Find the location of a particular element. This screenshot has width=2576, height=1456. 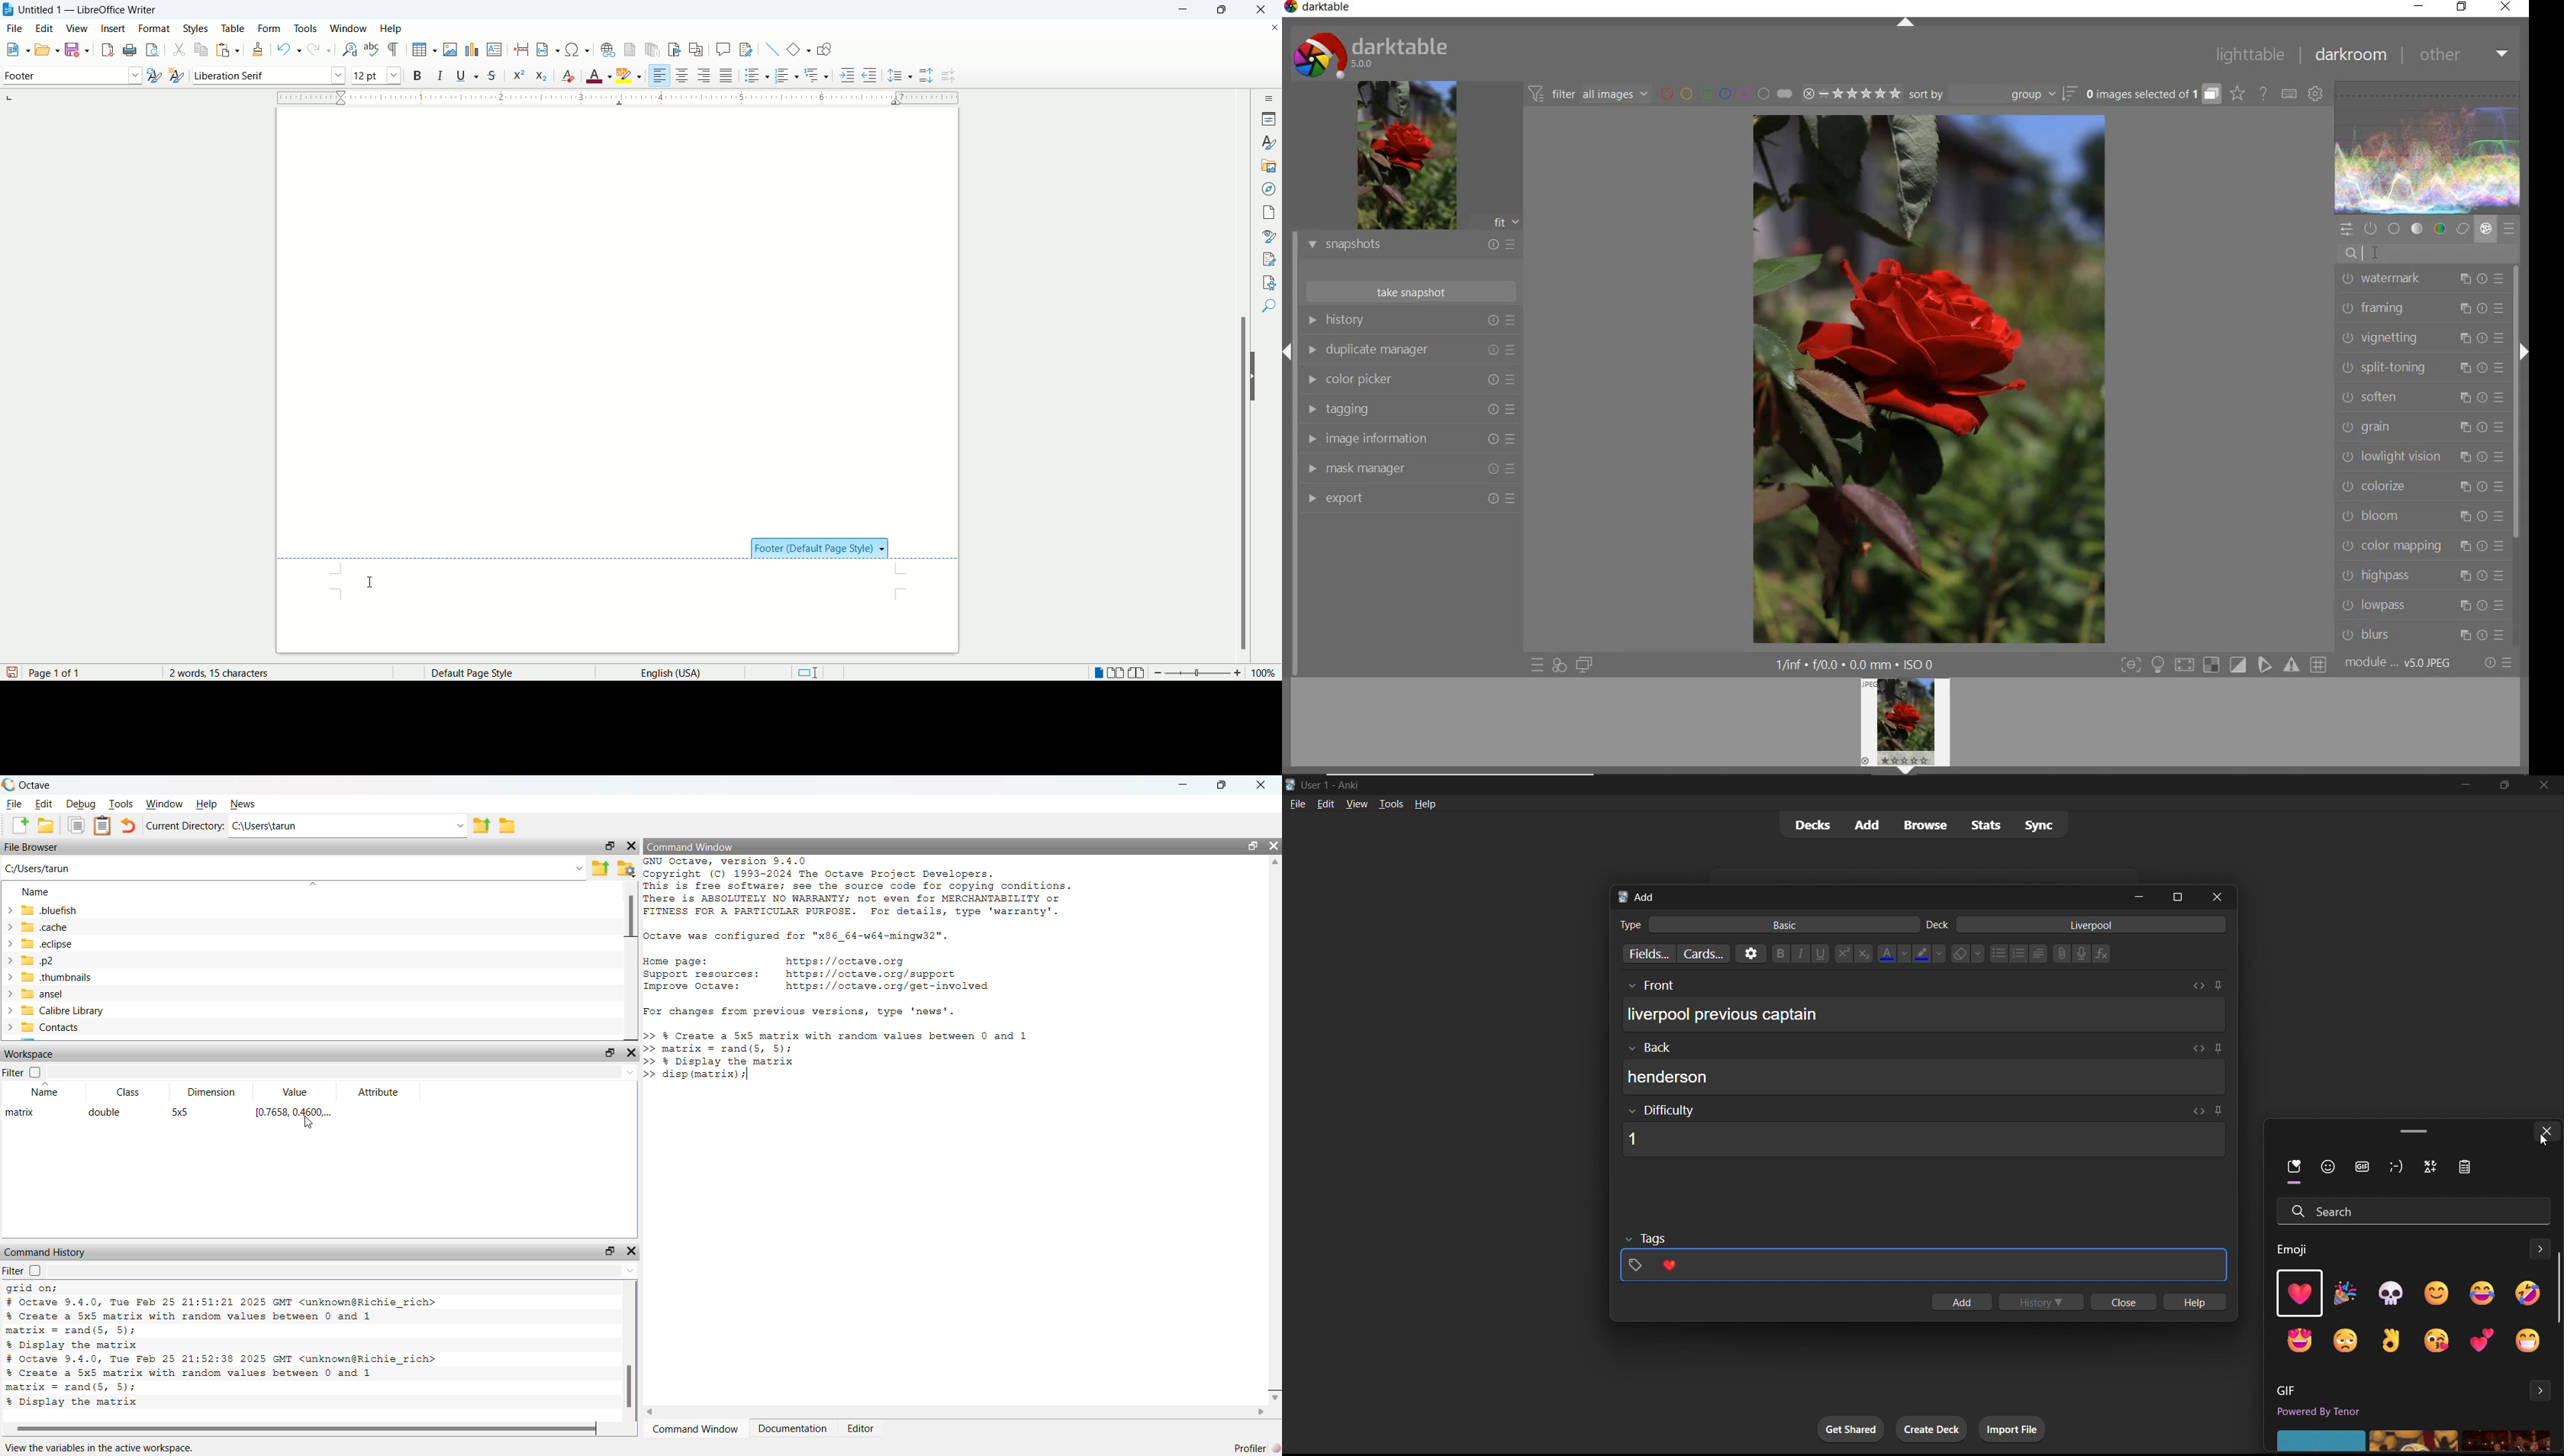

tools is located at coordinates (1390, 803).